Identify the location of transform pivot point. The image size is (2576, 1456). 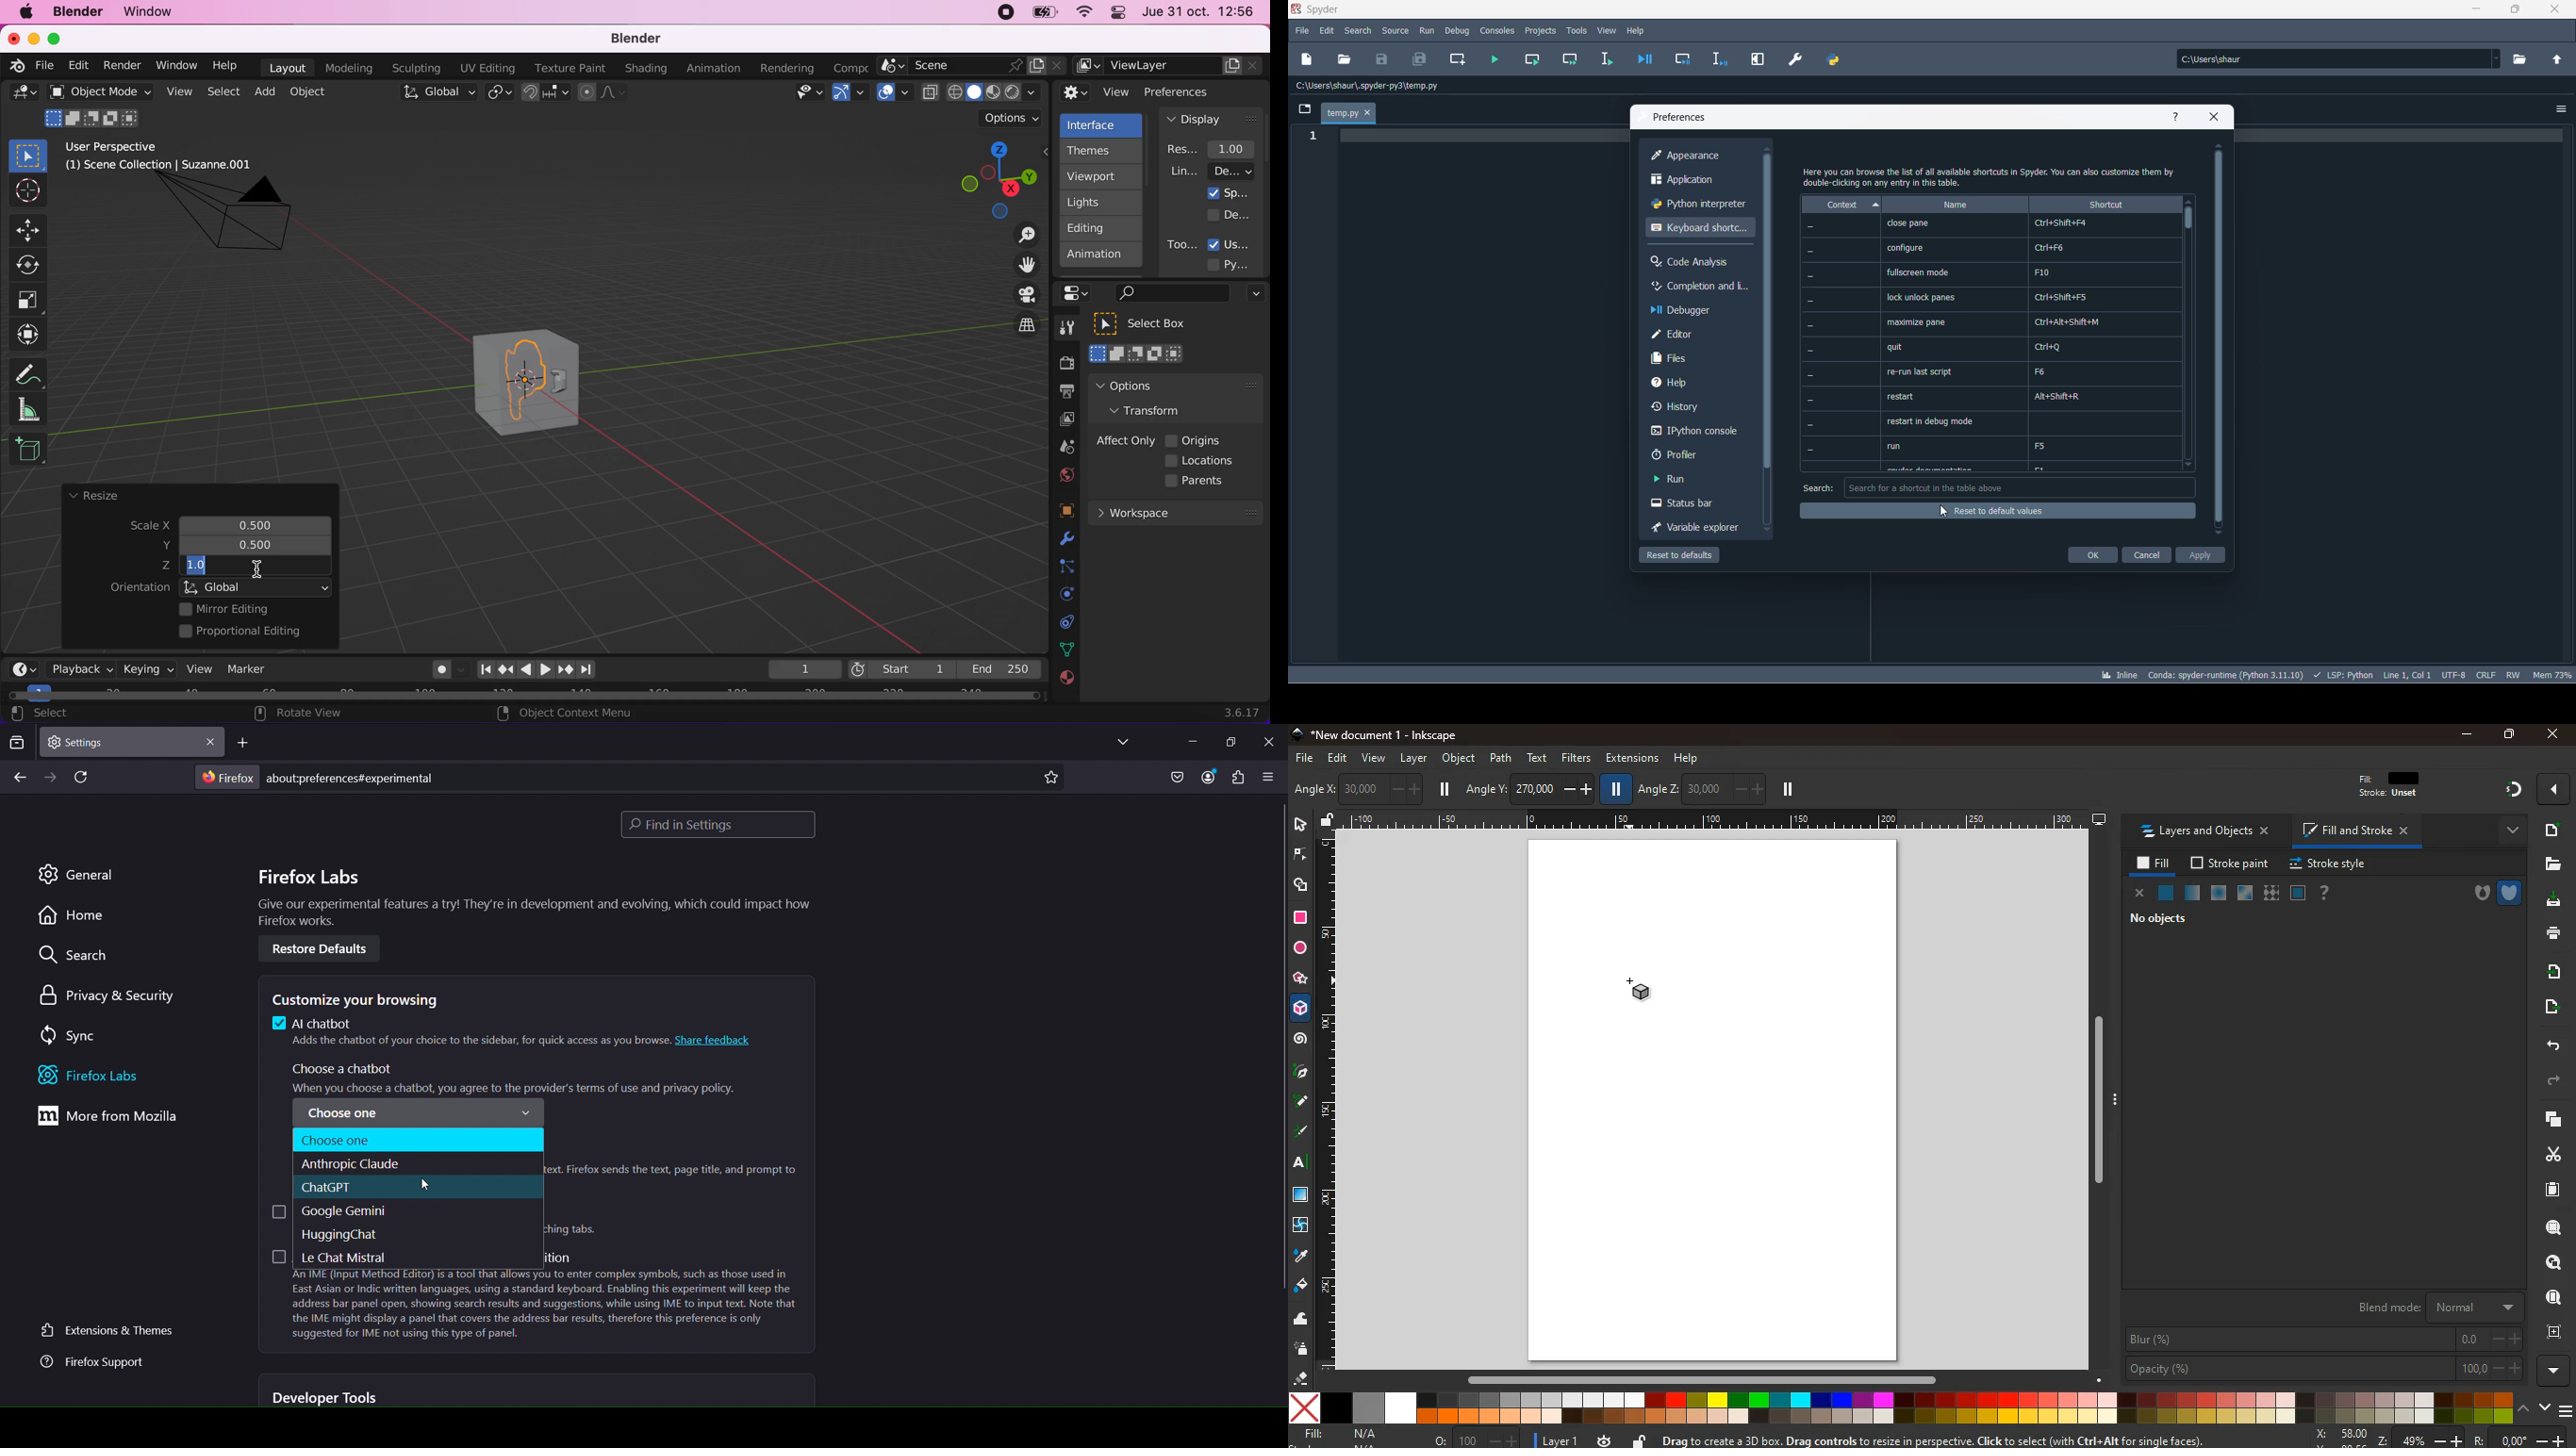
(501, 93).